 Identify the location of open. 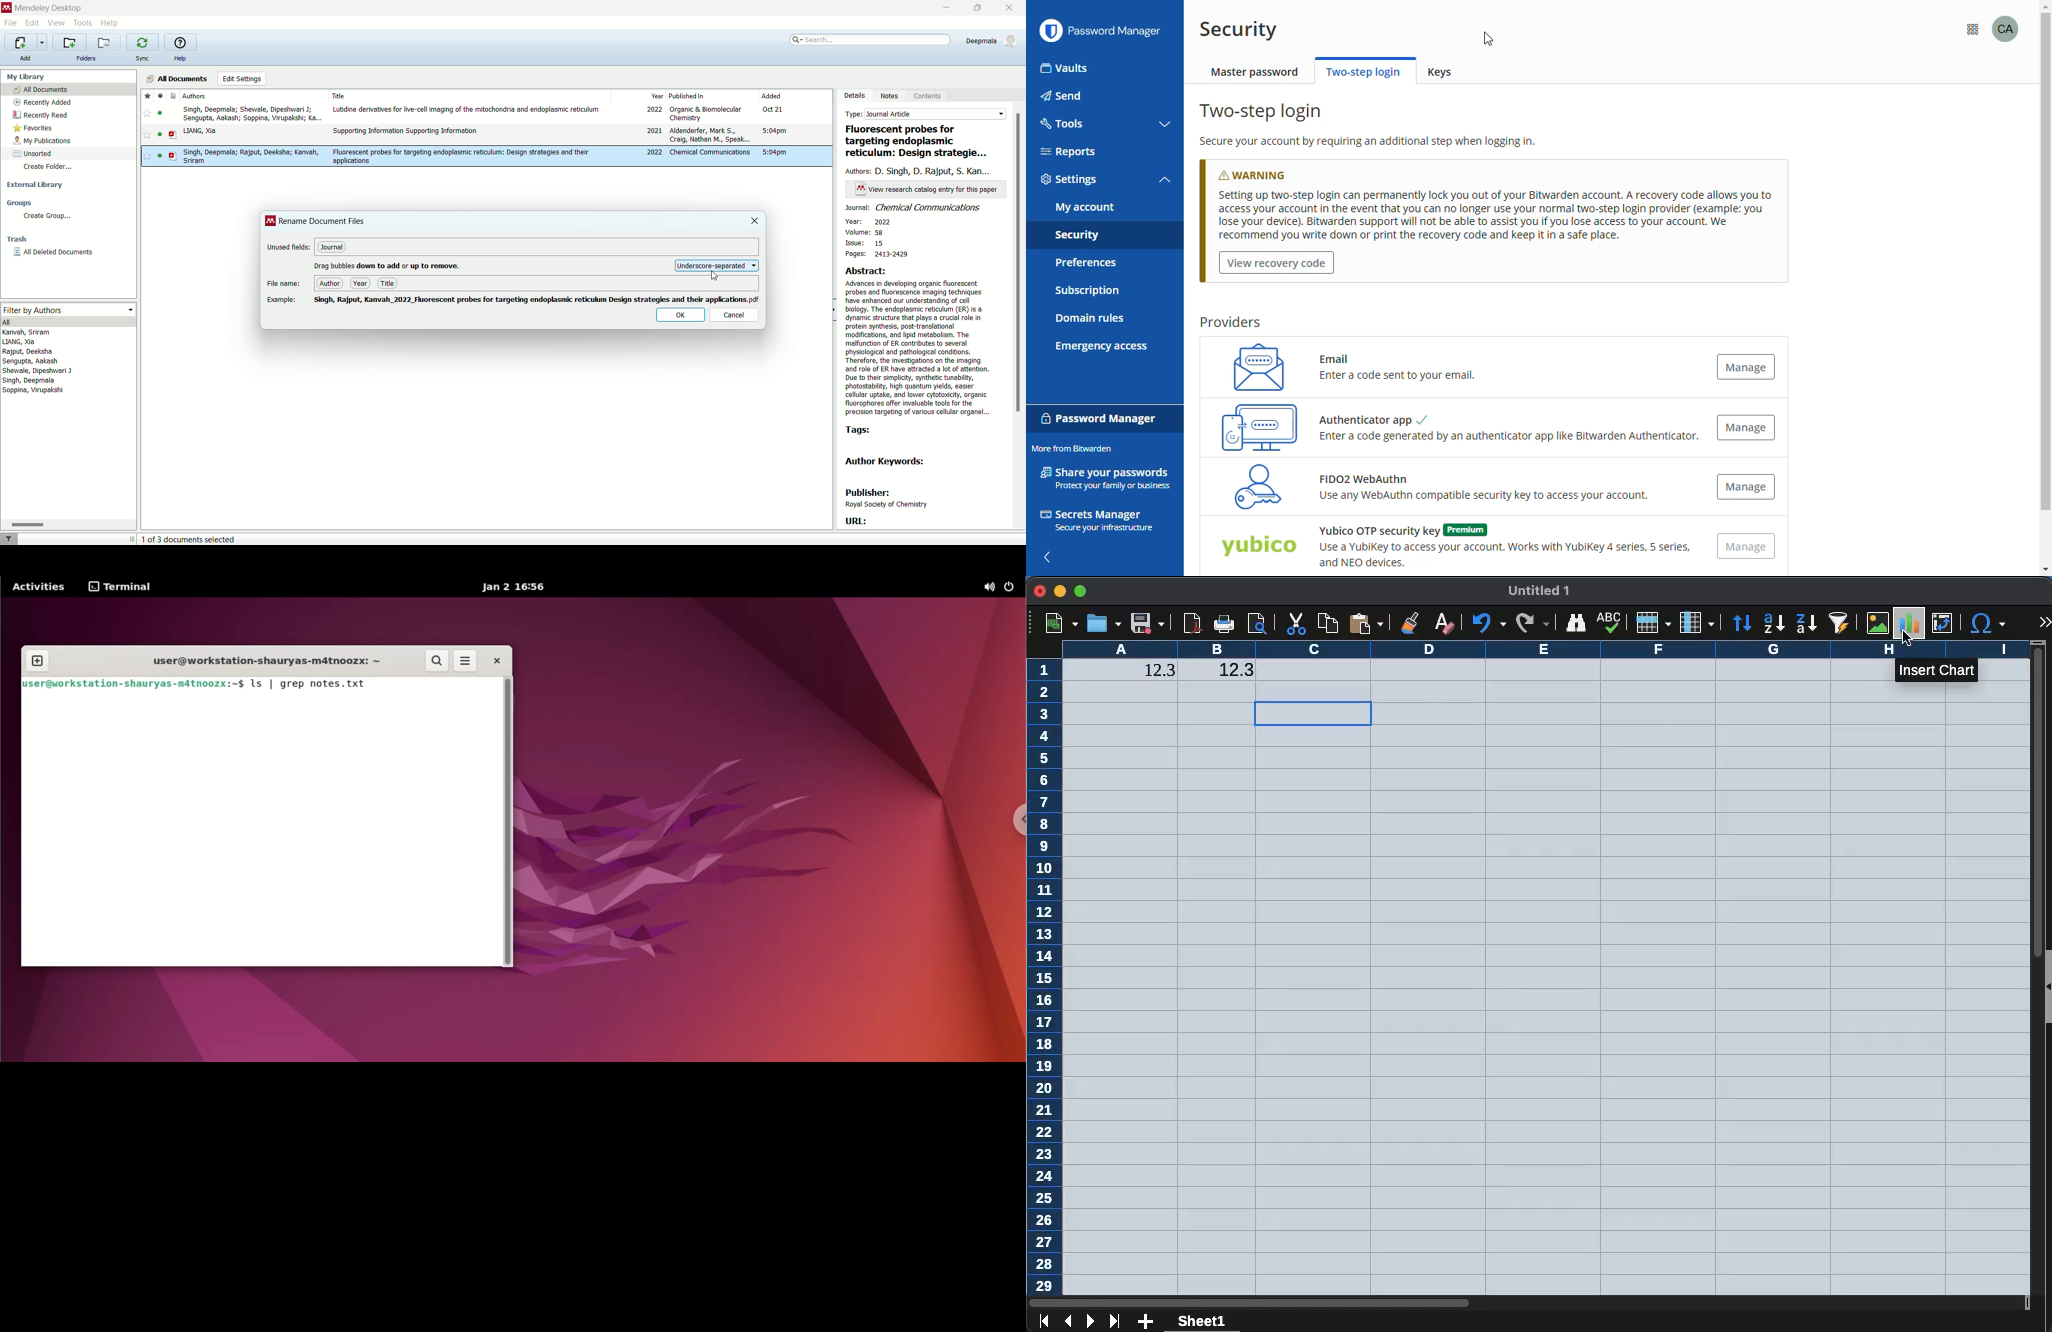
(1102, 623).